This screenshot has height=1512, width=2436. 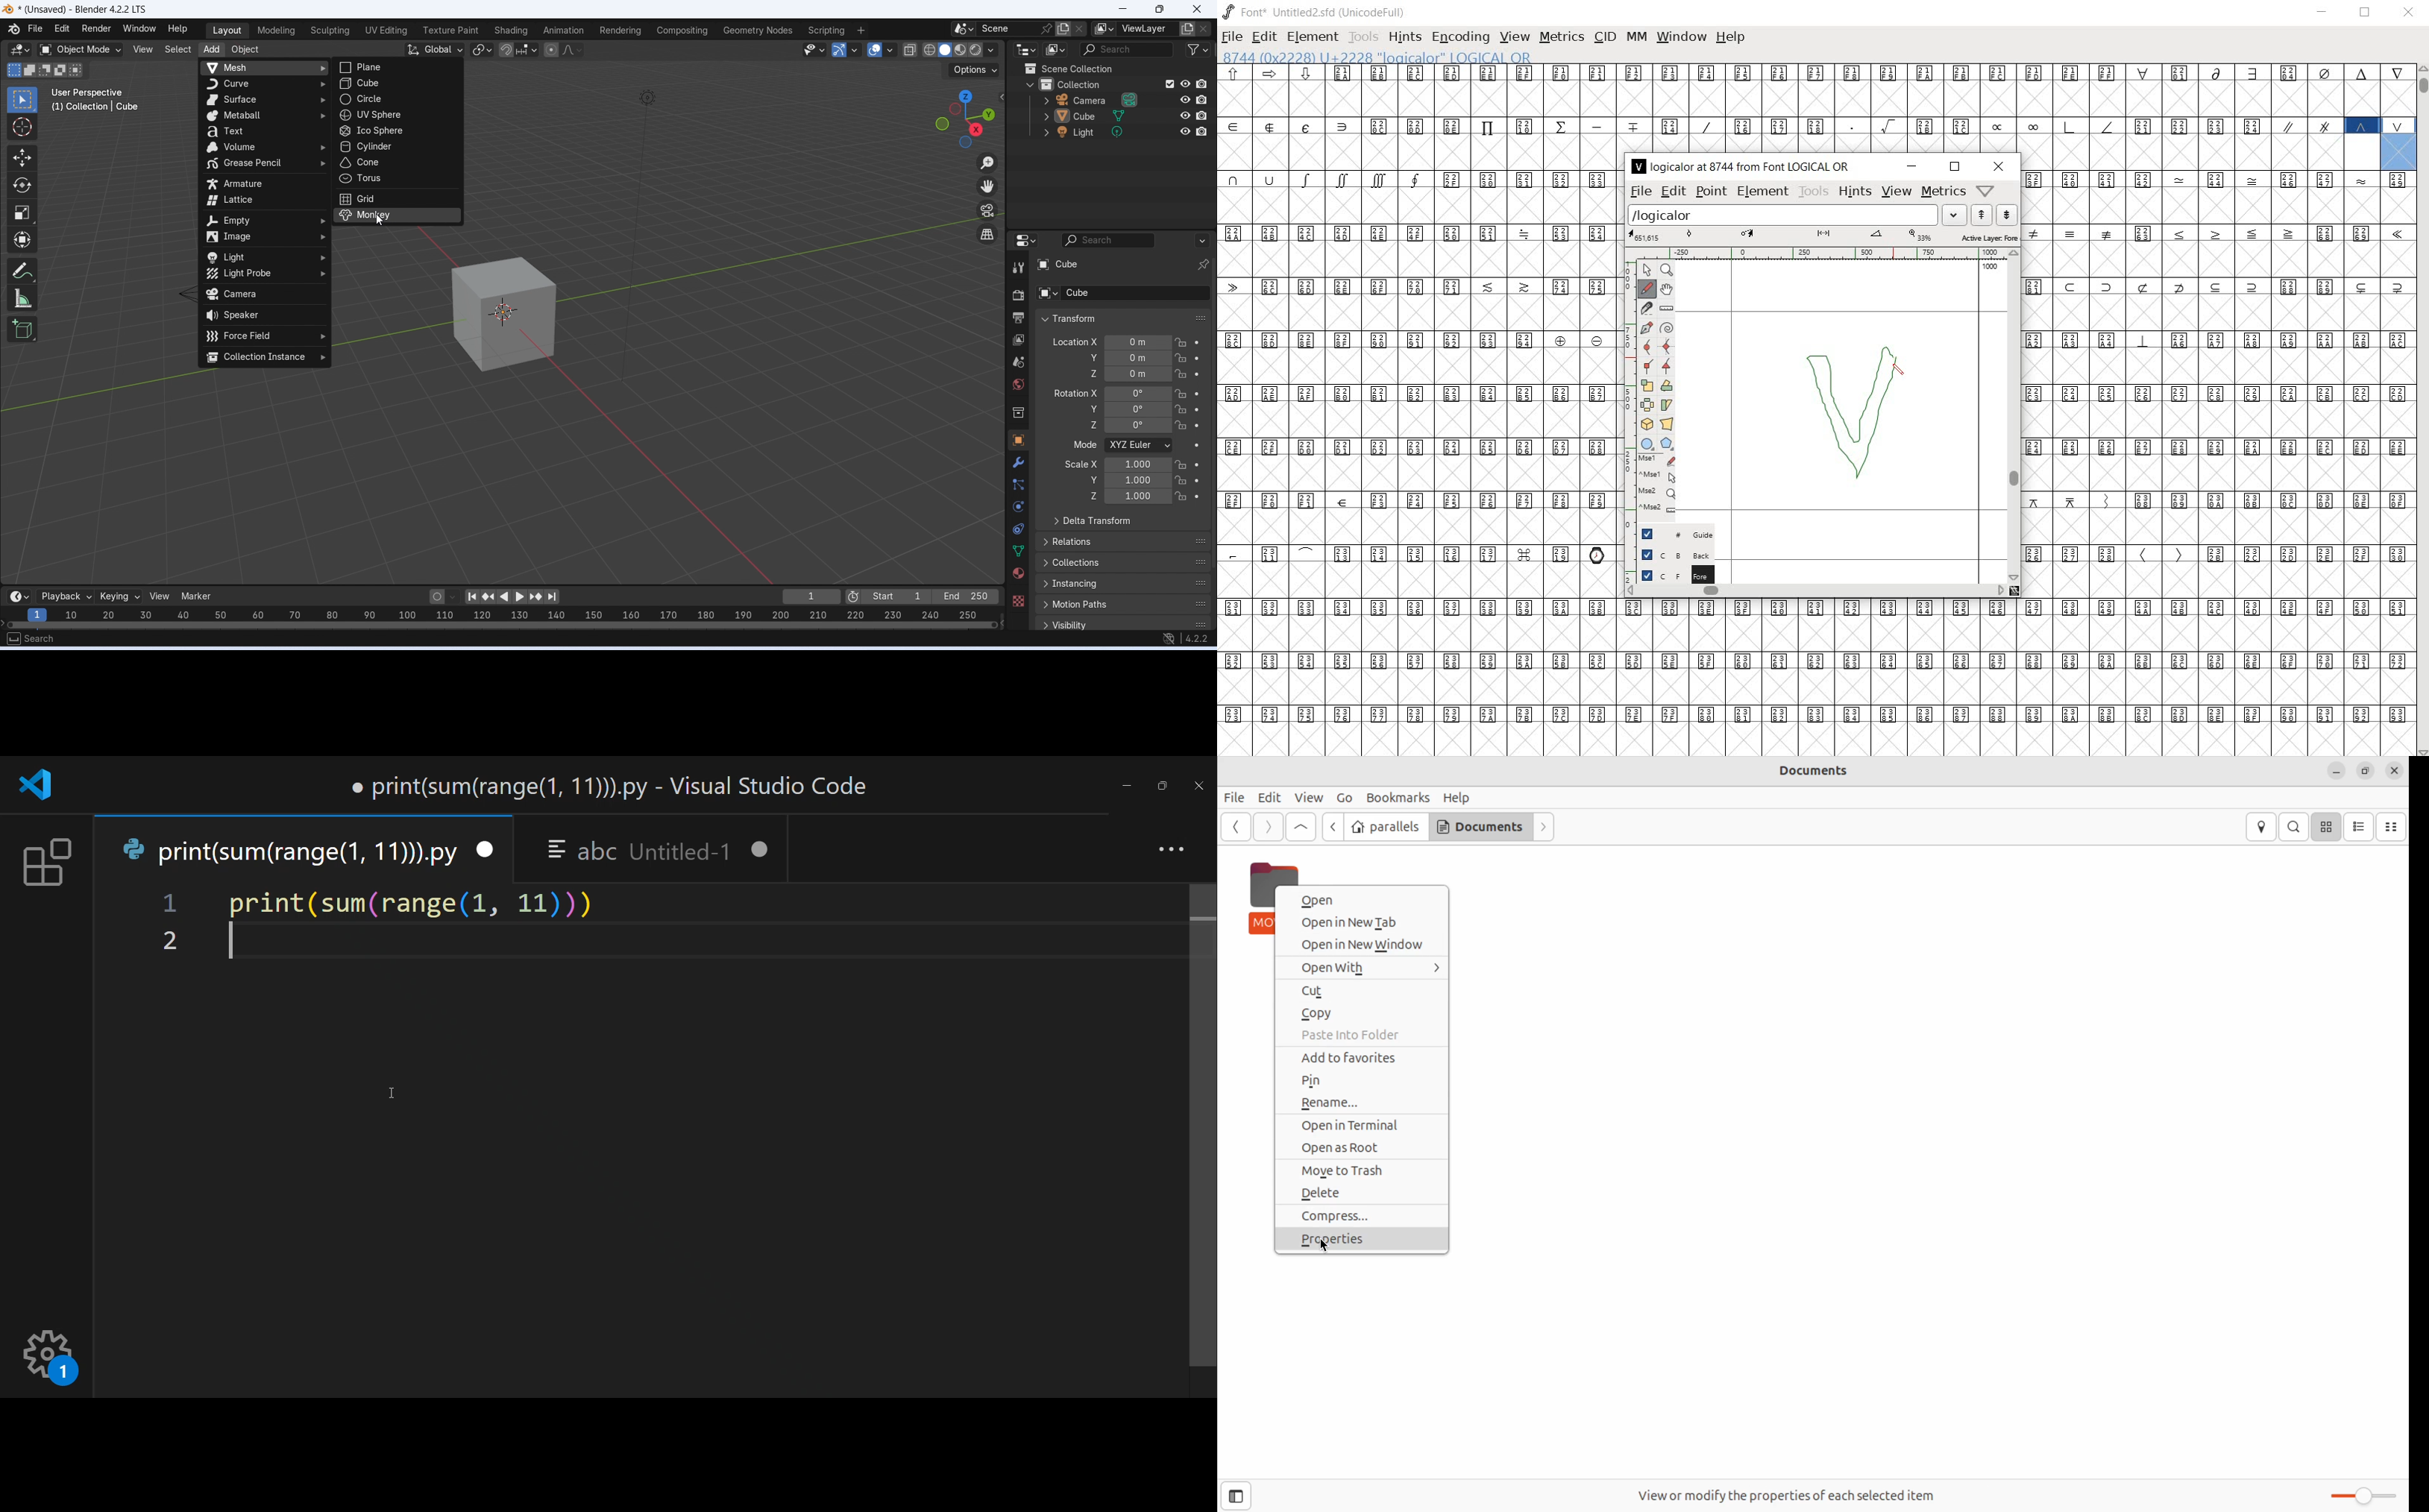 I want to click on scale x, so click(x=1080, y=464).